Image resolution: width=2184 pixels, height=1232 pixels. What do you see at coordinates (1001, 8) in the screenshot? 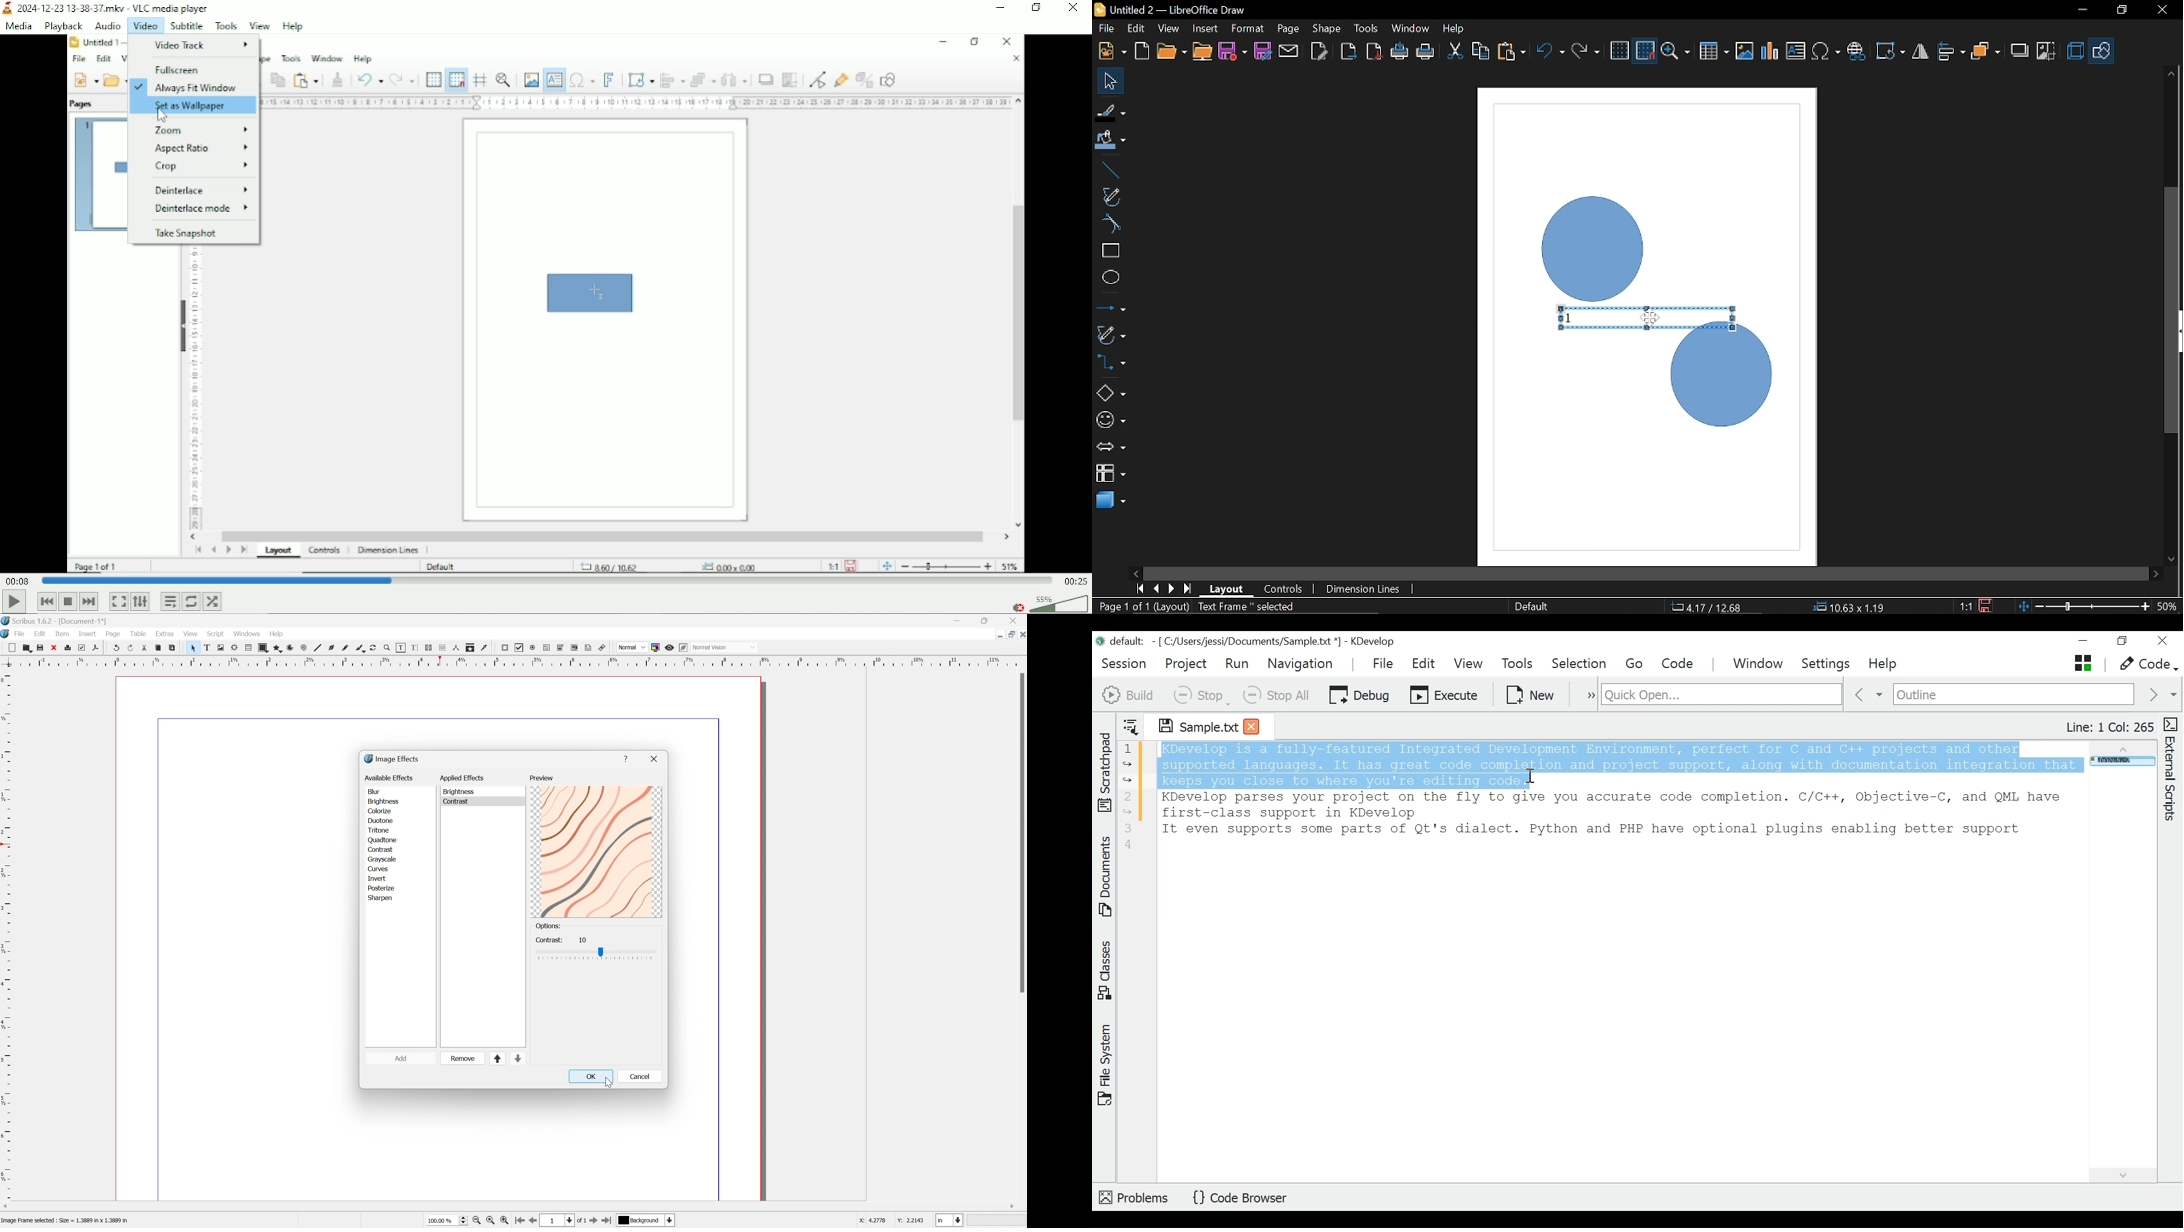
I see `Minimize` at bounding box center [1001, 8].